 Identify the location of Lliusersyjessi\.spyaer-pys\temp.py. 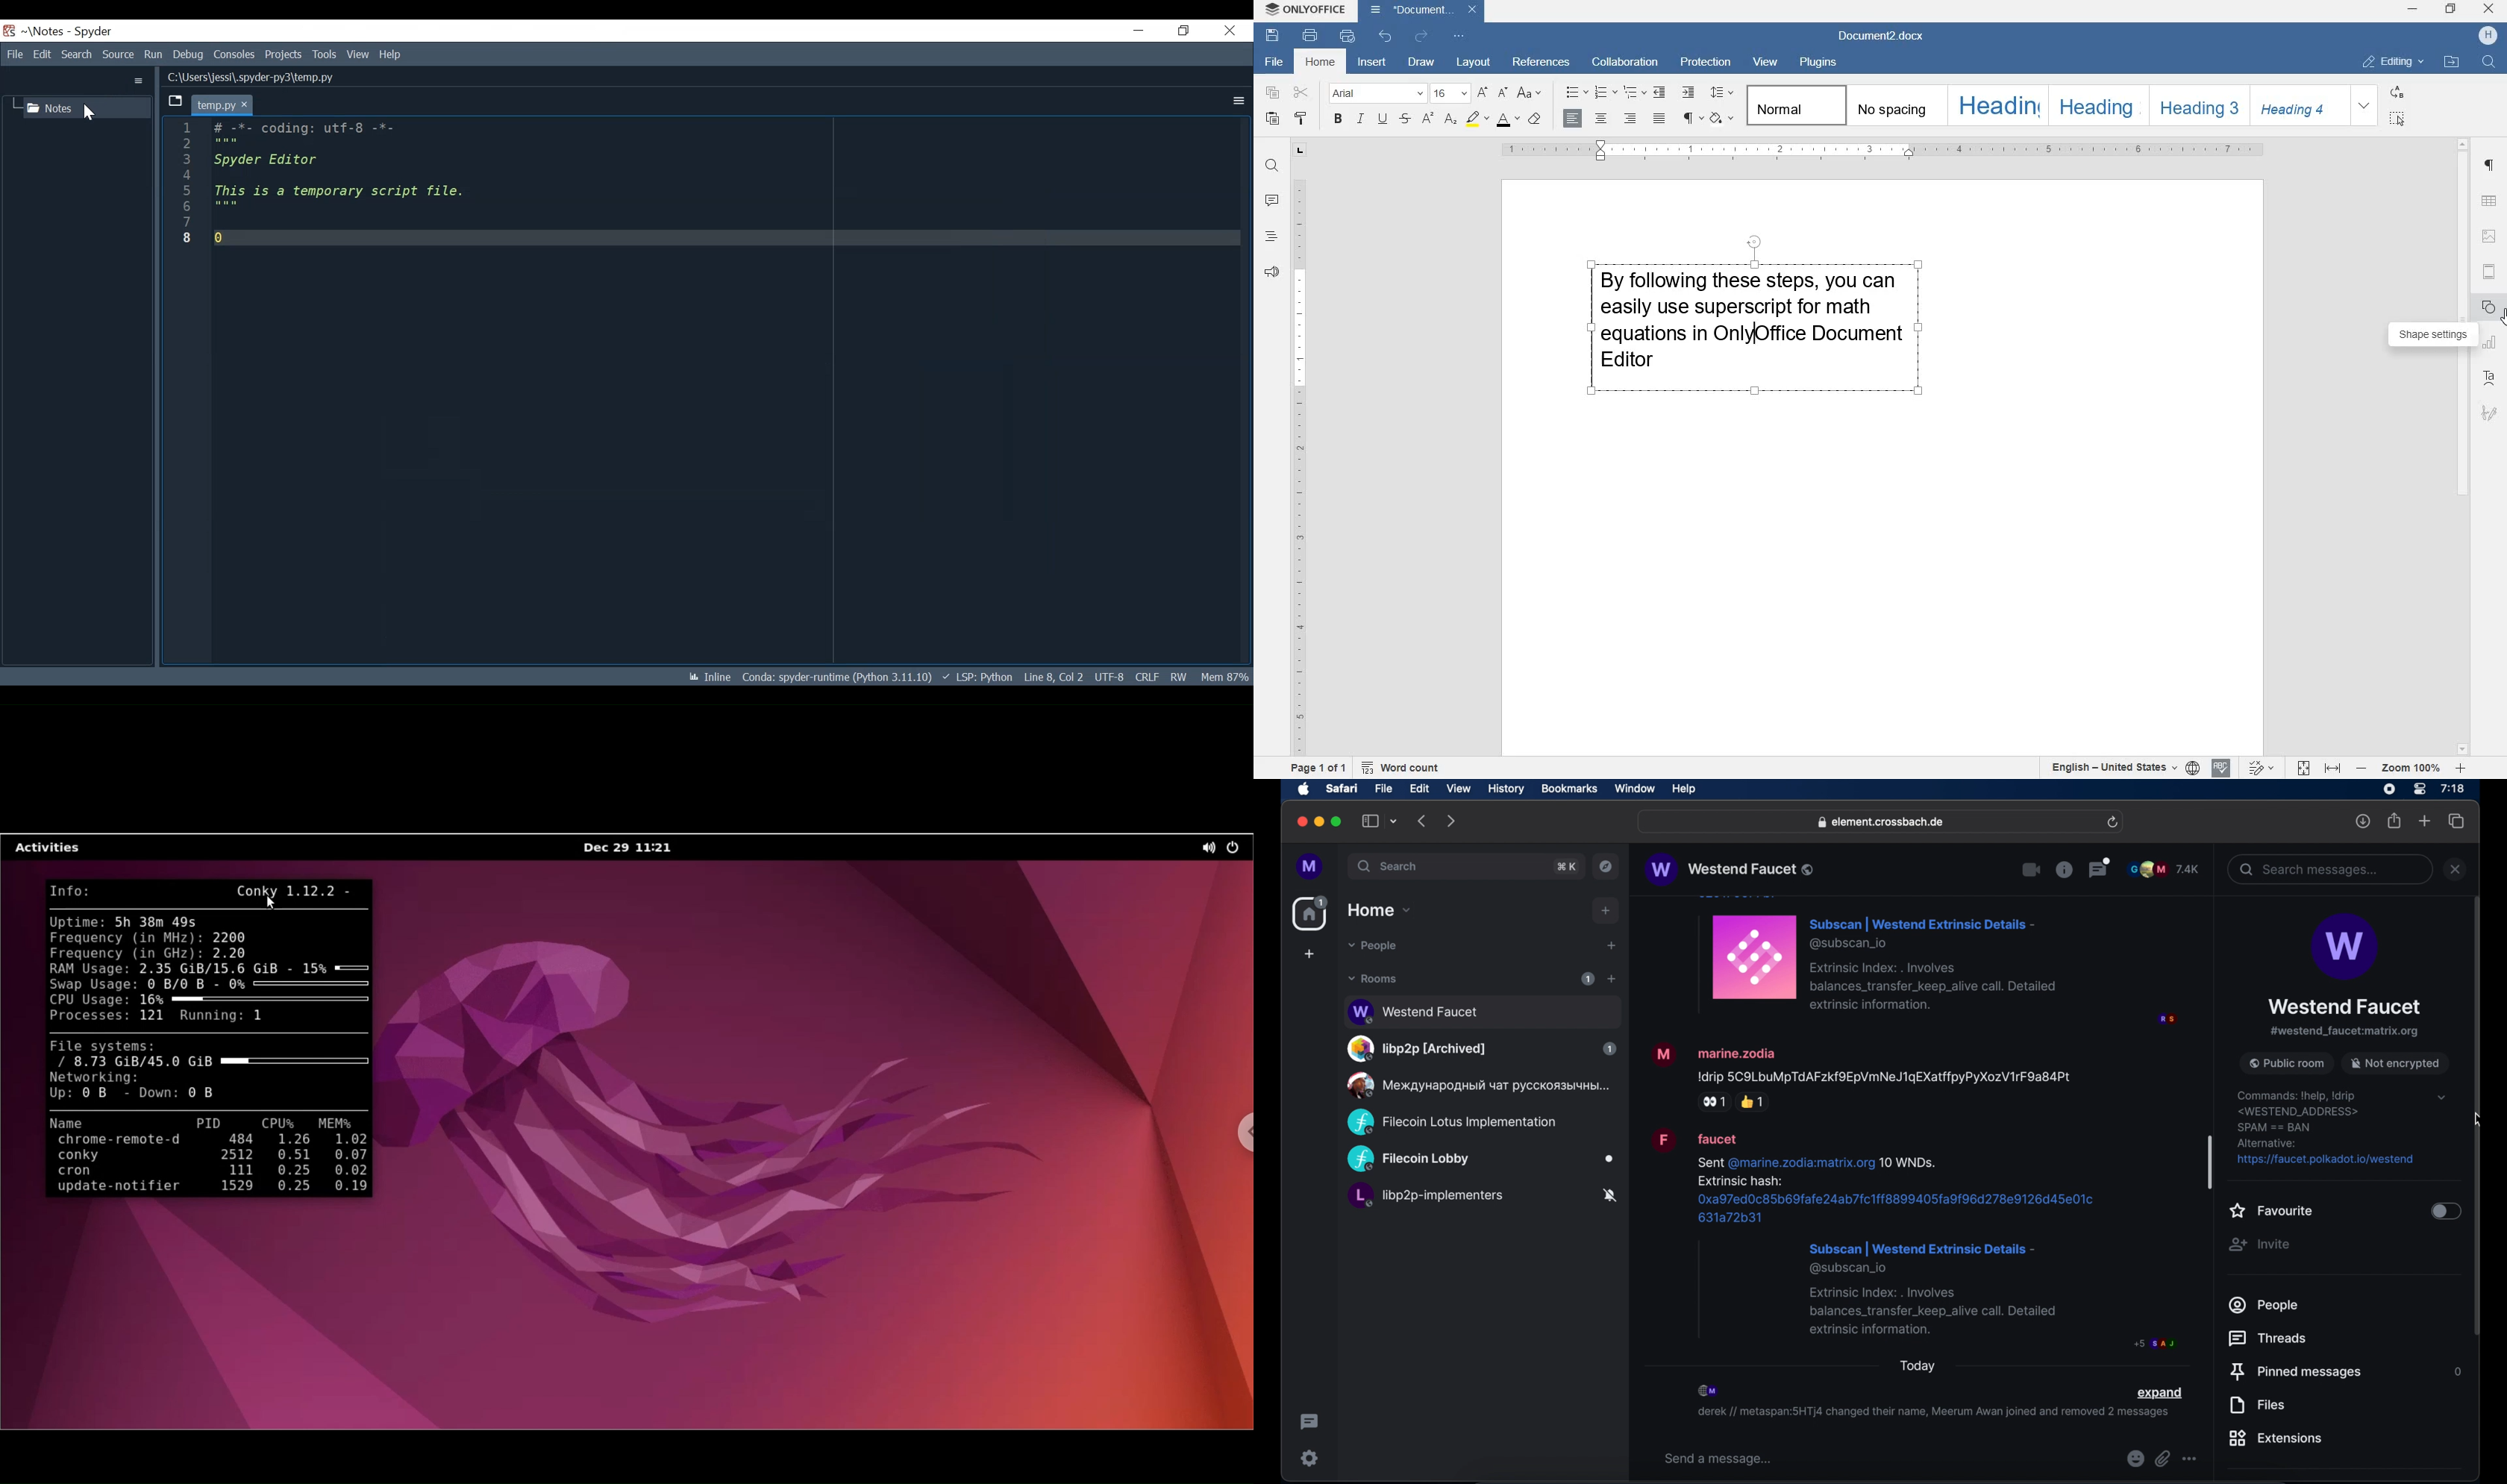
(270, 76).